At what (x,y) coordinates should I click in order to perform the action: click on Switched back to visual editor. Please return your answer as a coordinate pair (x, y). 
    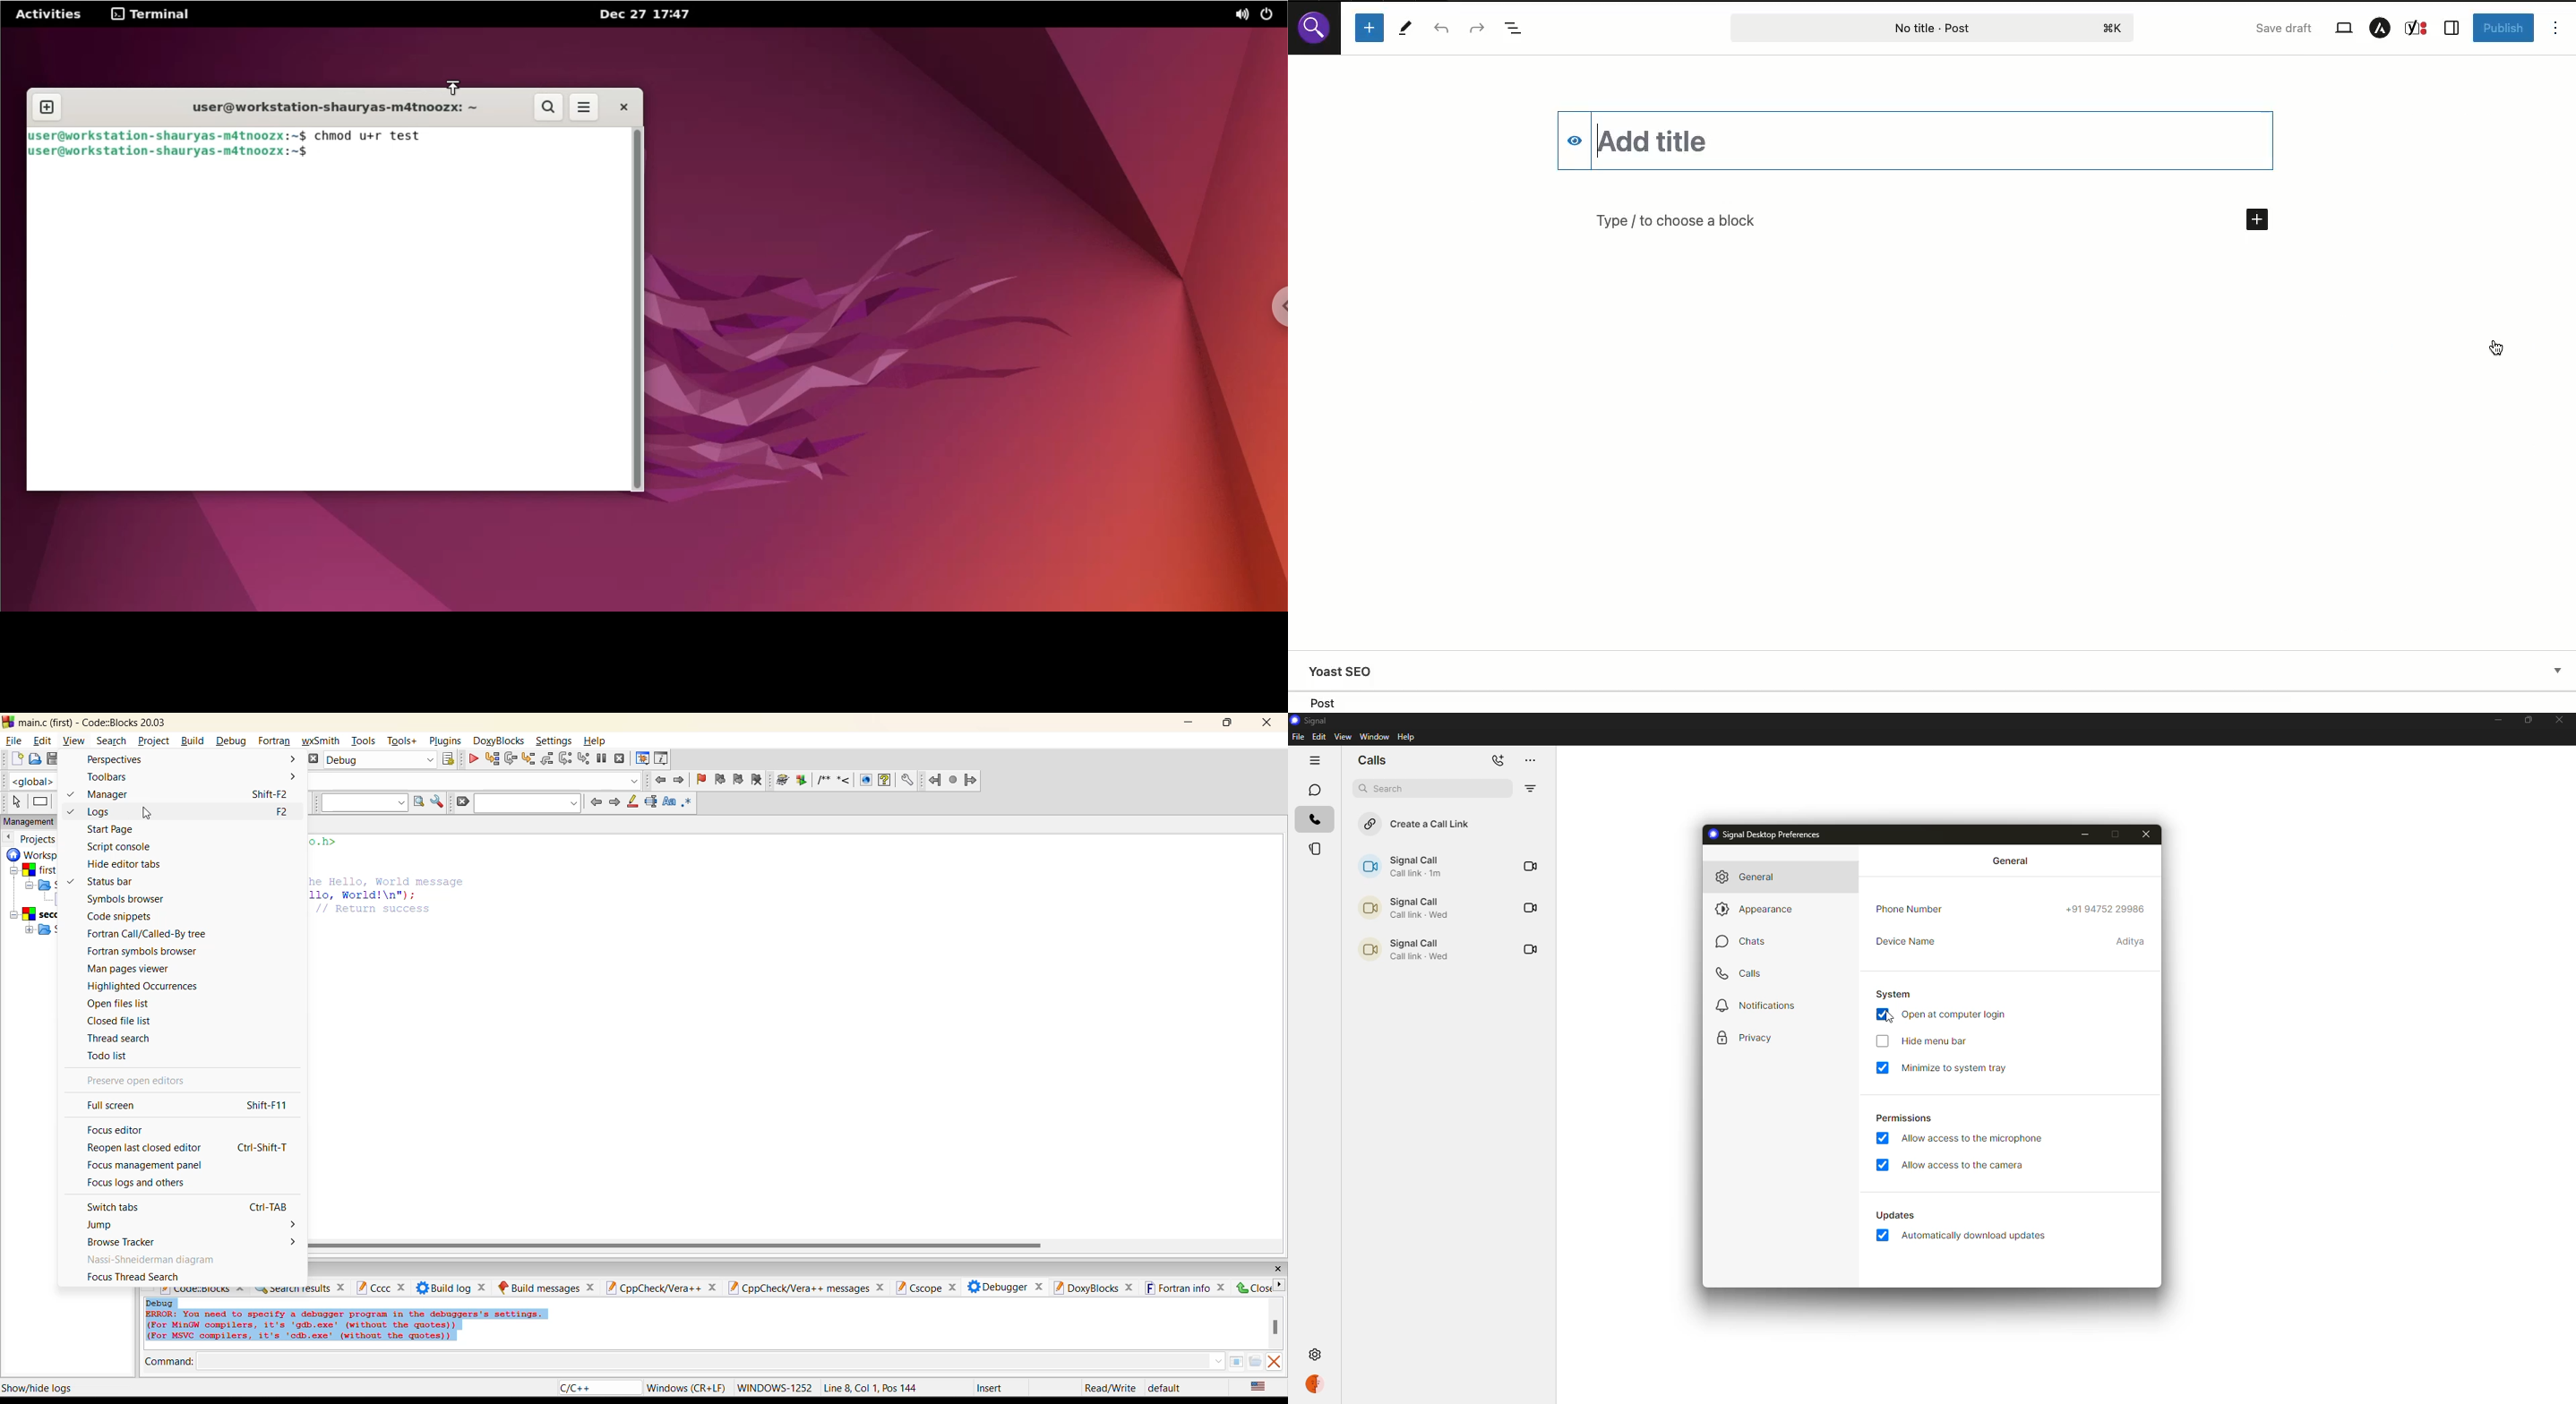
    Looking at the image, I should click on (2498, 347).